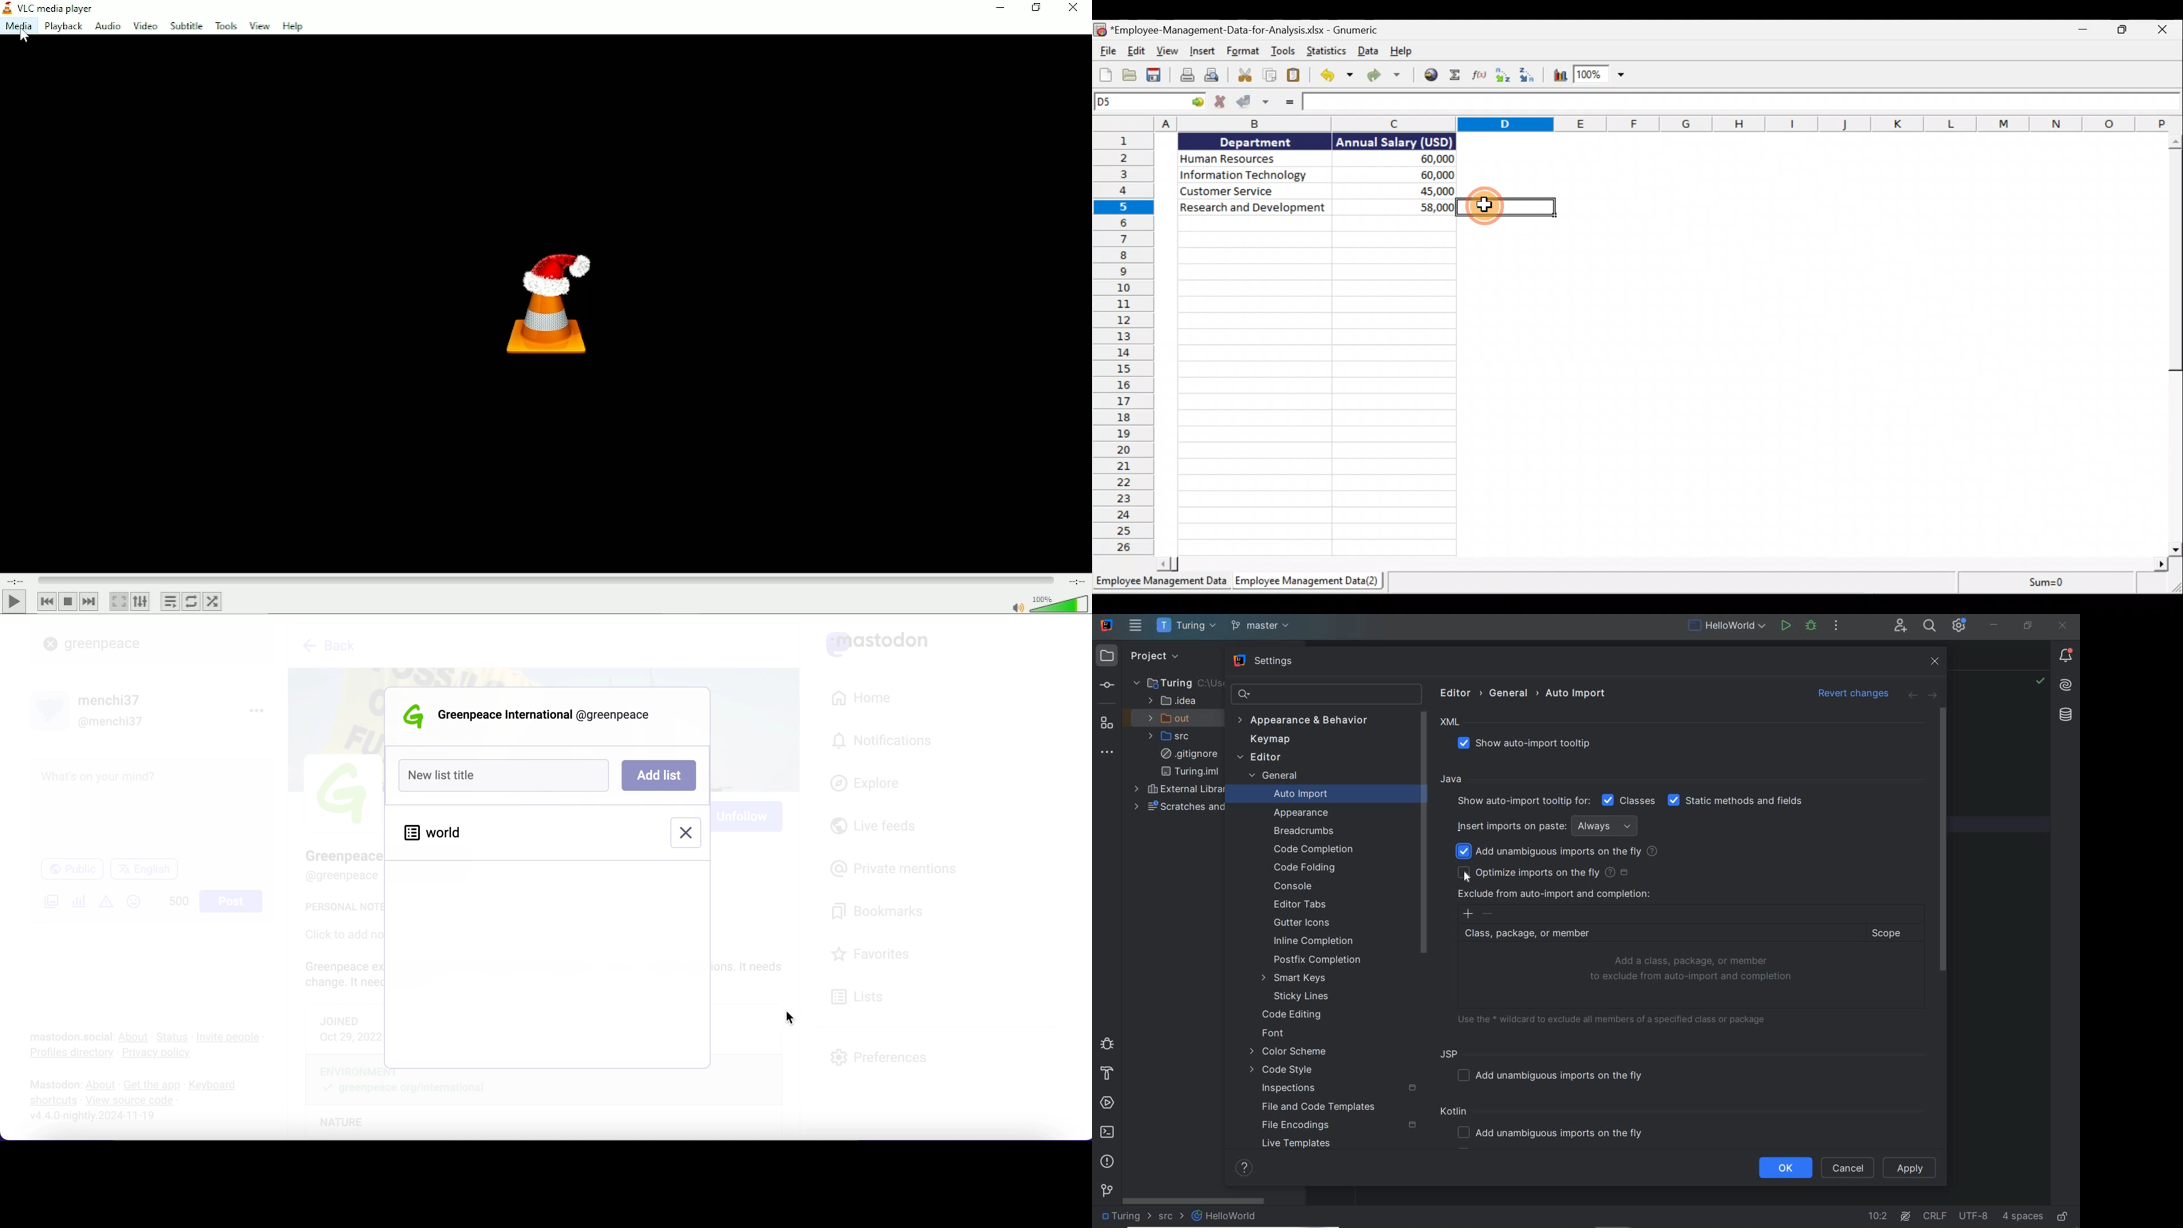 The image size is (2184, 1232). What do you see at coordinates (1239, 28) in the screenshot?
I see `Document name` at bounding box center [1239, 28].